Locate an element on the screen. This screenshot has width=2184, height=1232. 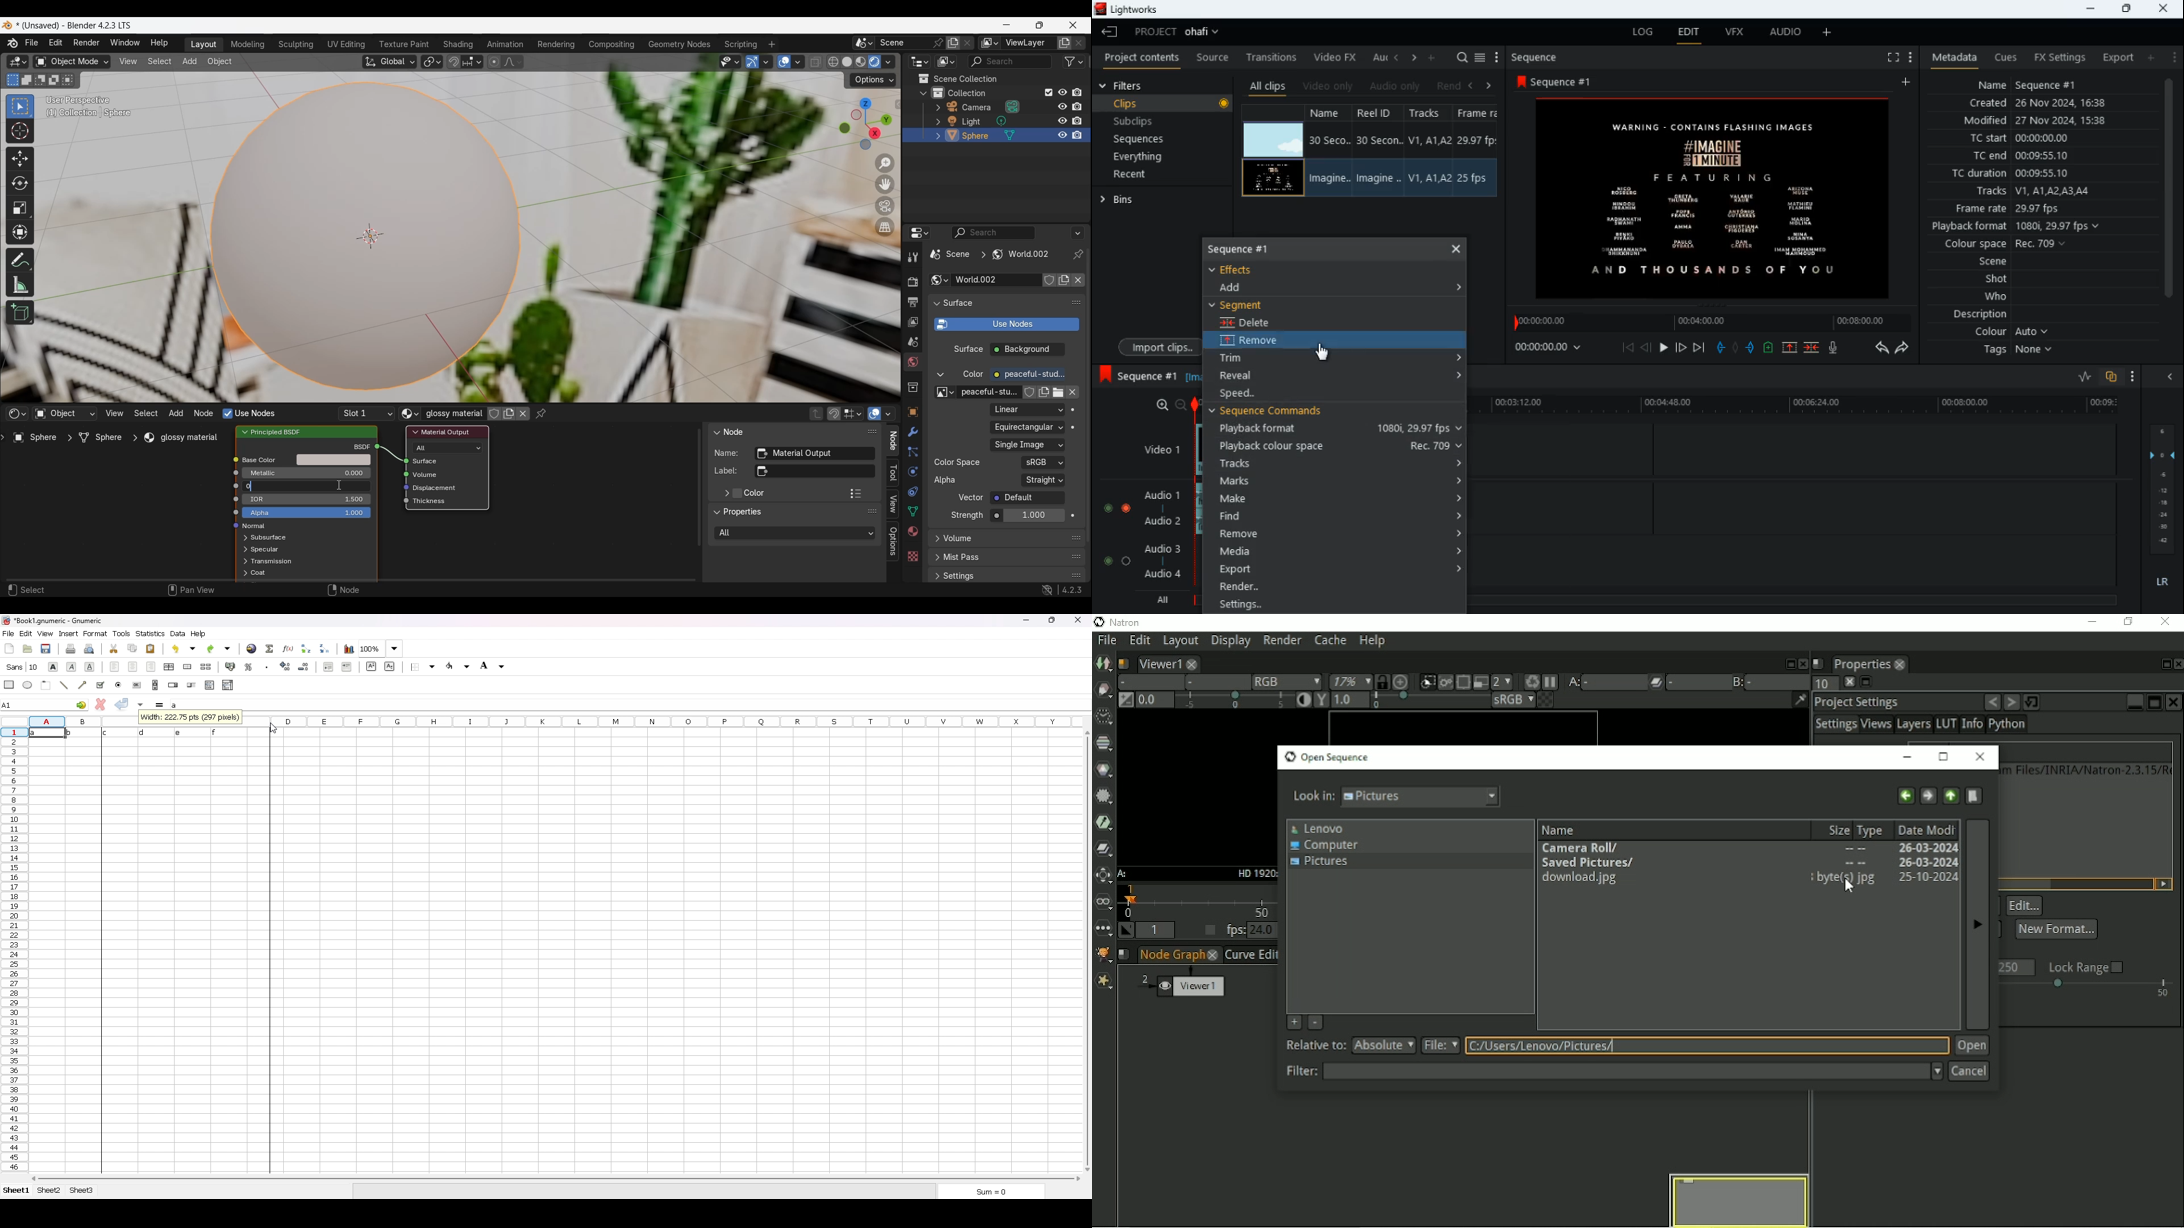
List of slots is located at coordinates (367, 414).